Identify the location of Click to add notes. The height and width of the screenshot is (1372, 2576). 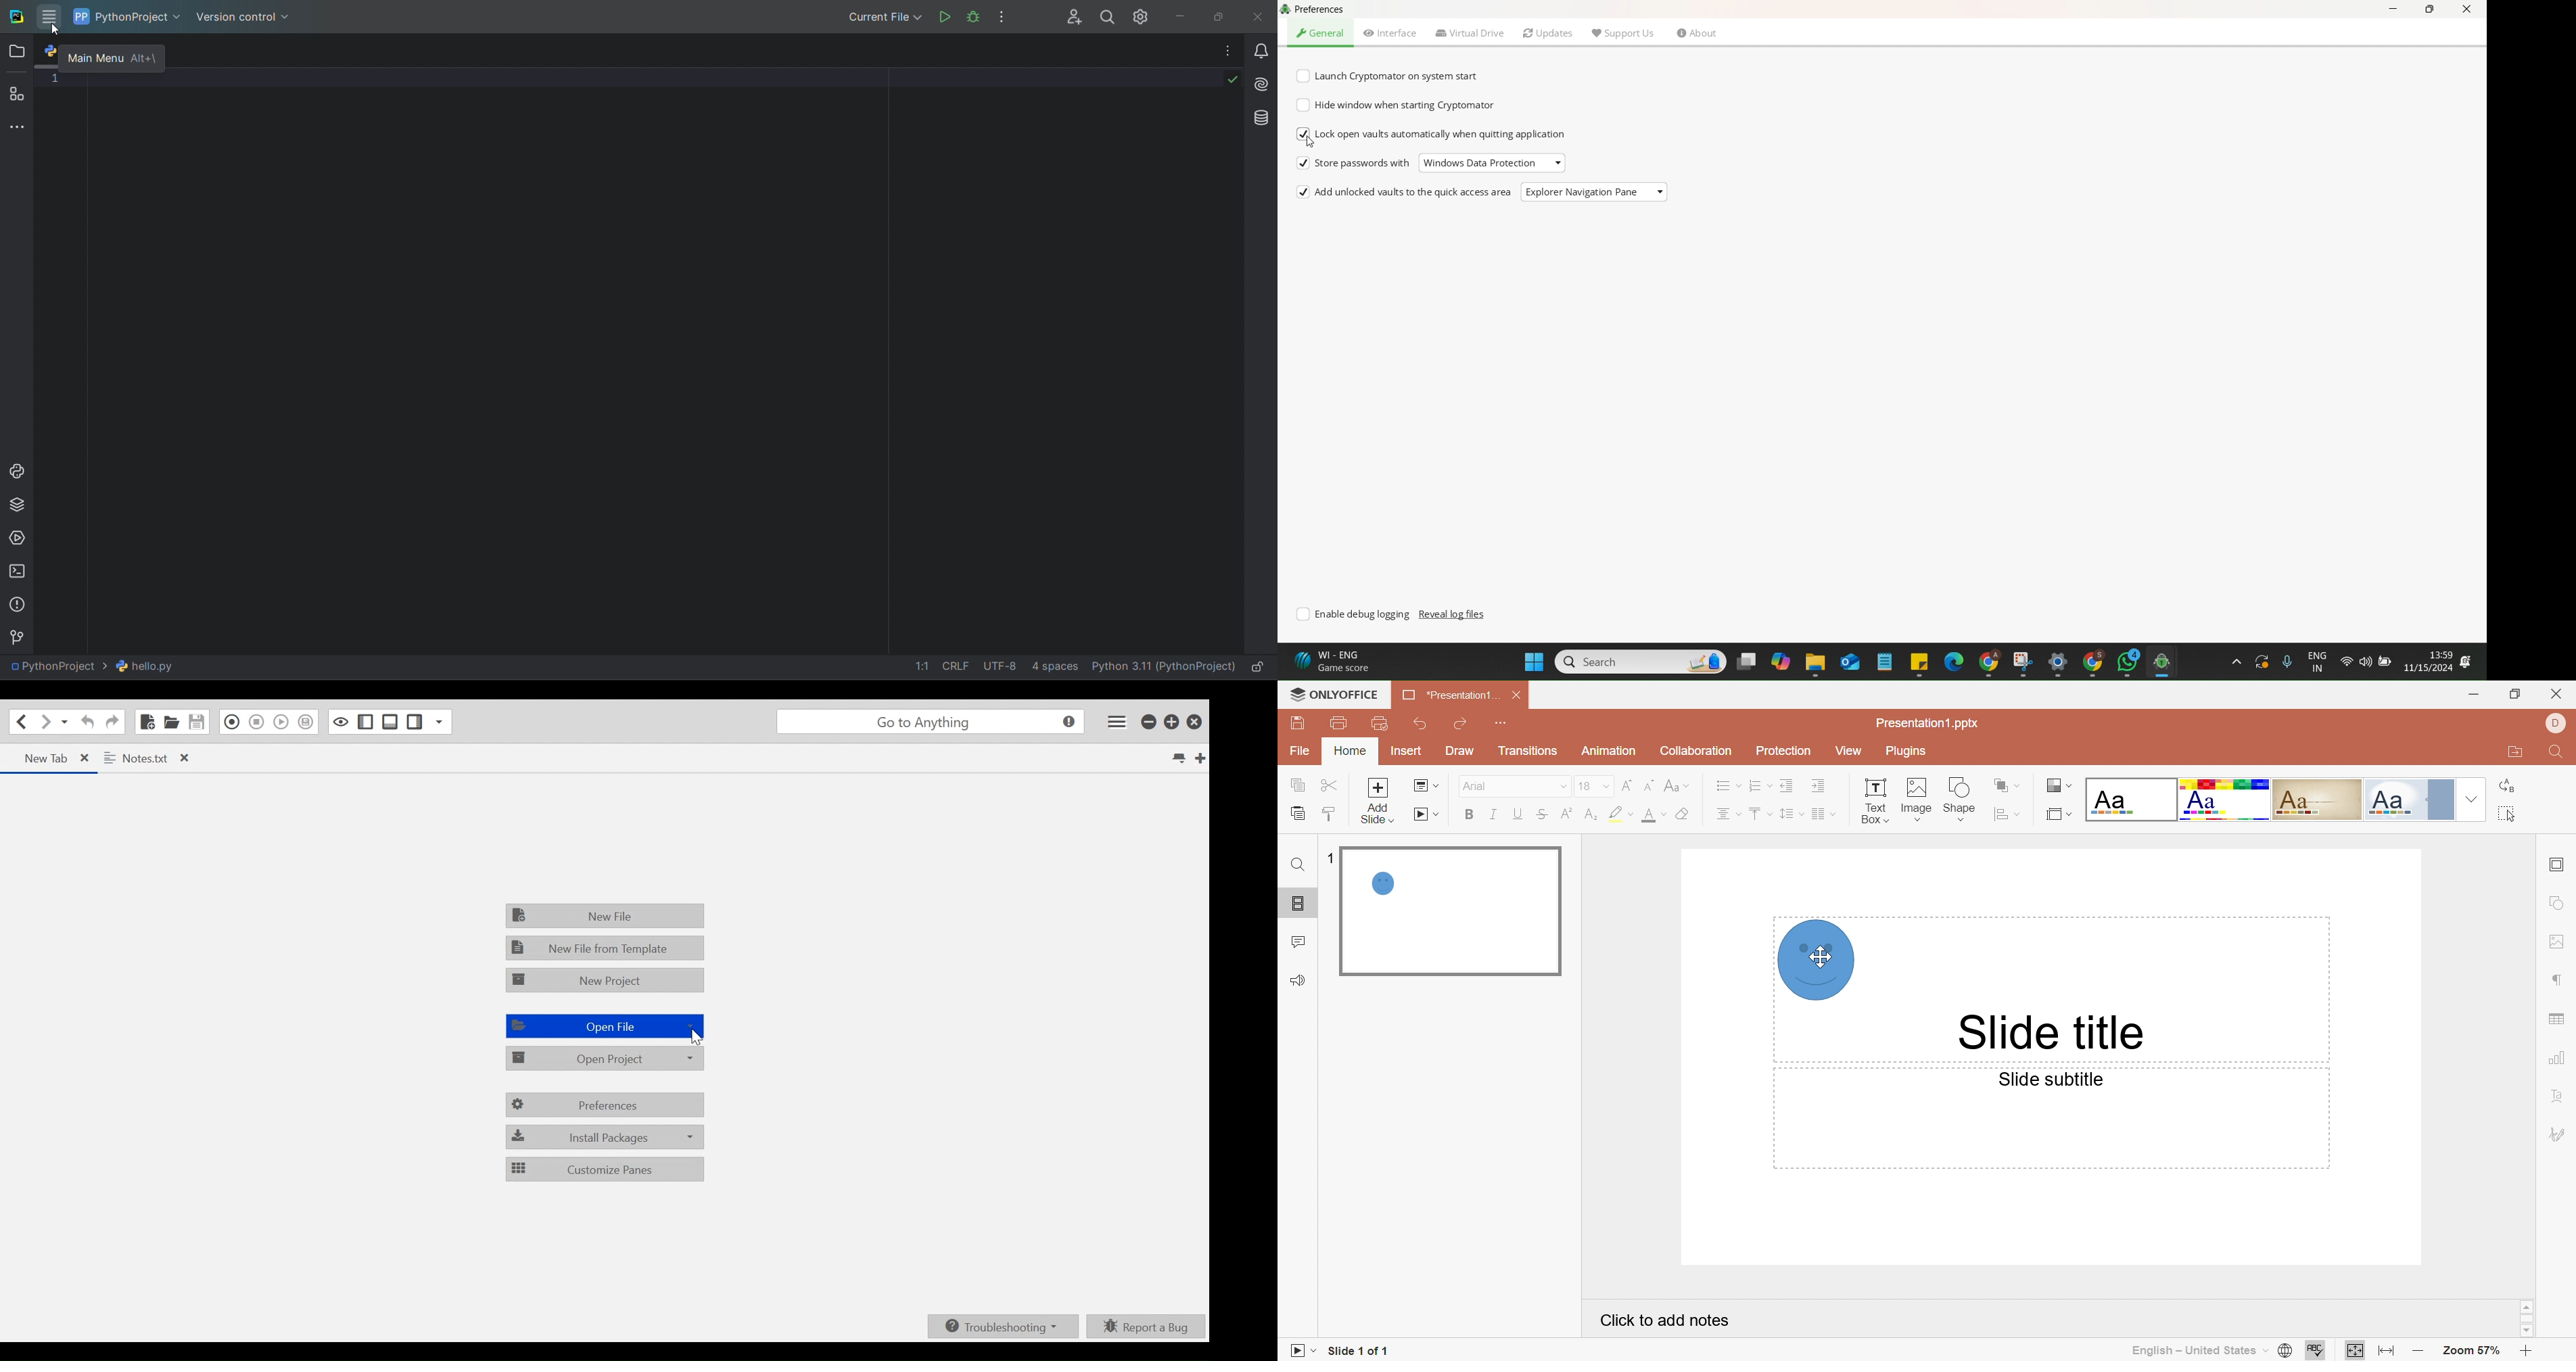
(1666, 1320).